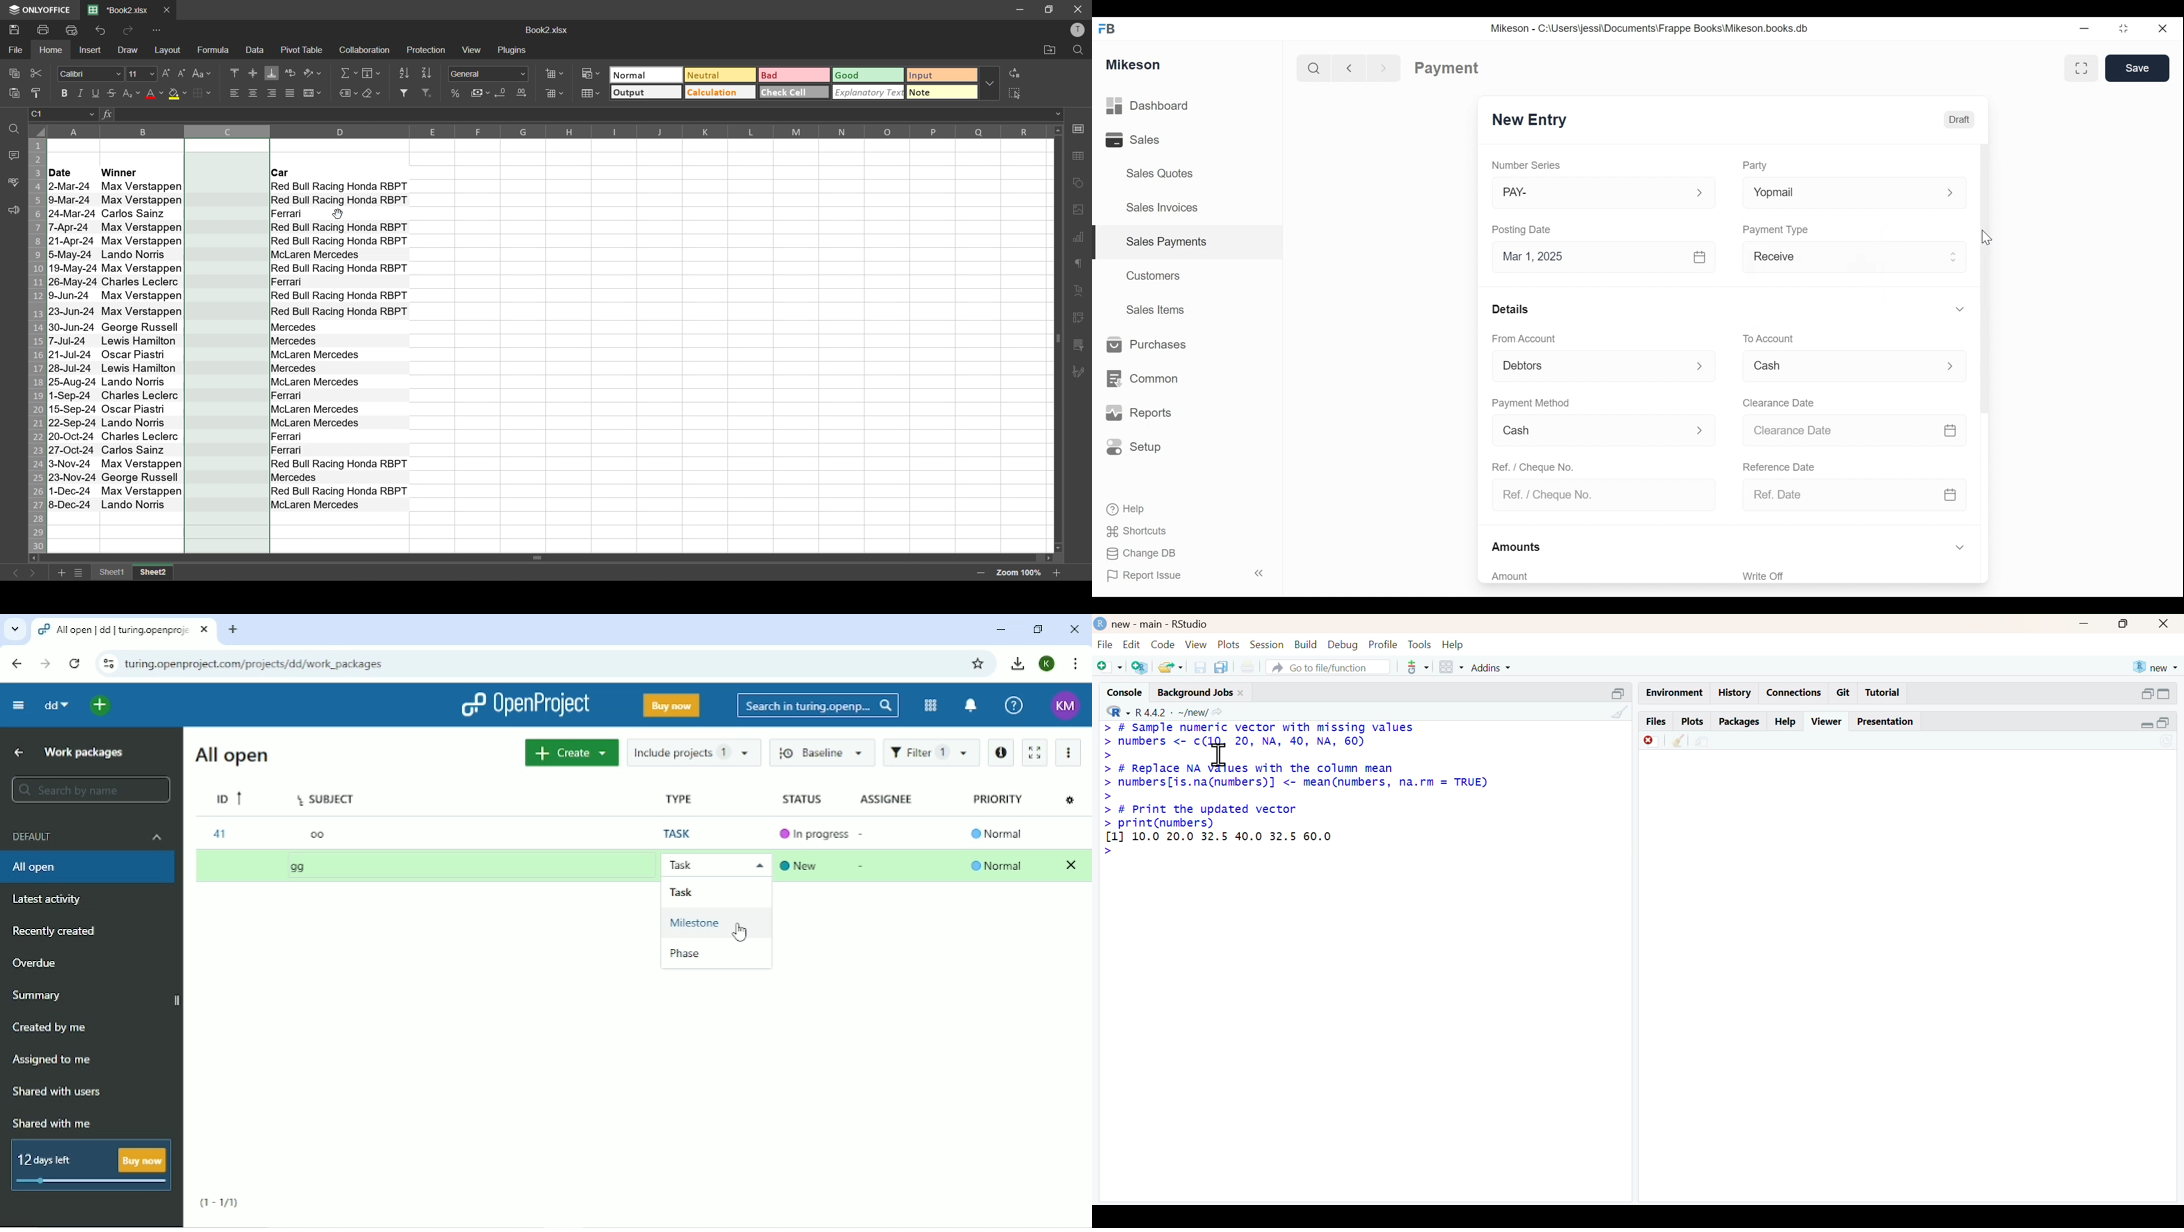  What do you see at coordinates (142, 74) in the screenshot?
I see `font size` at bounding box center [142, 74].